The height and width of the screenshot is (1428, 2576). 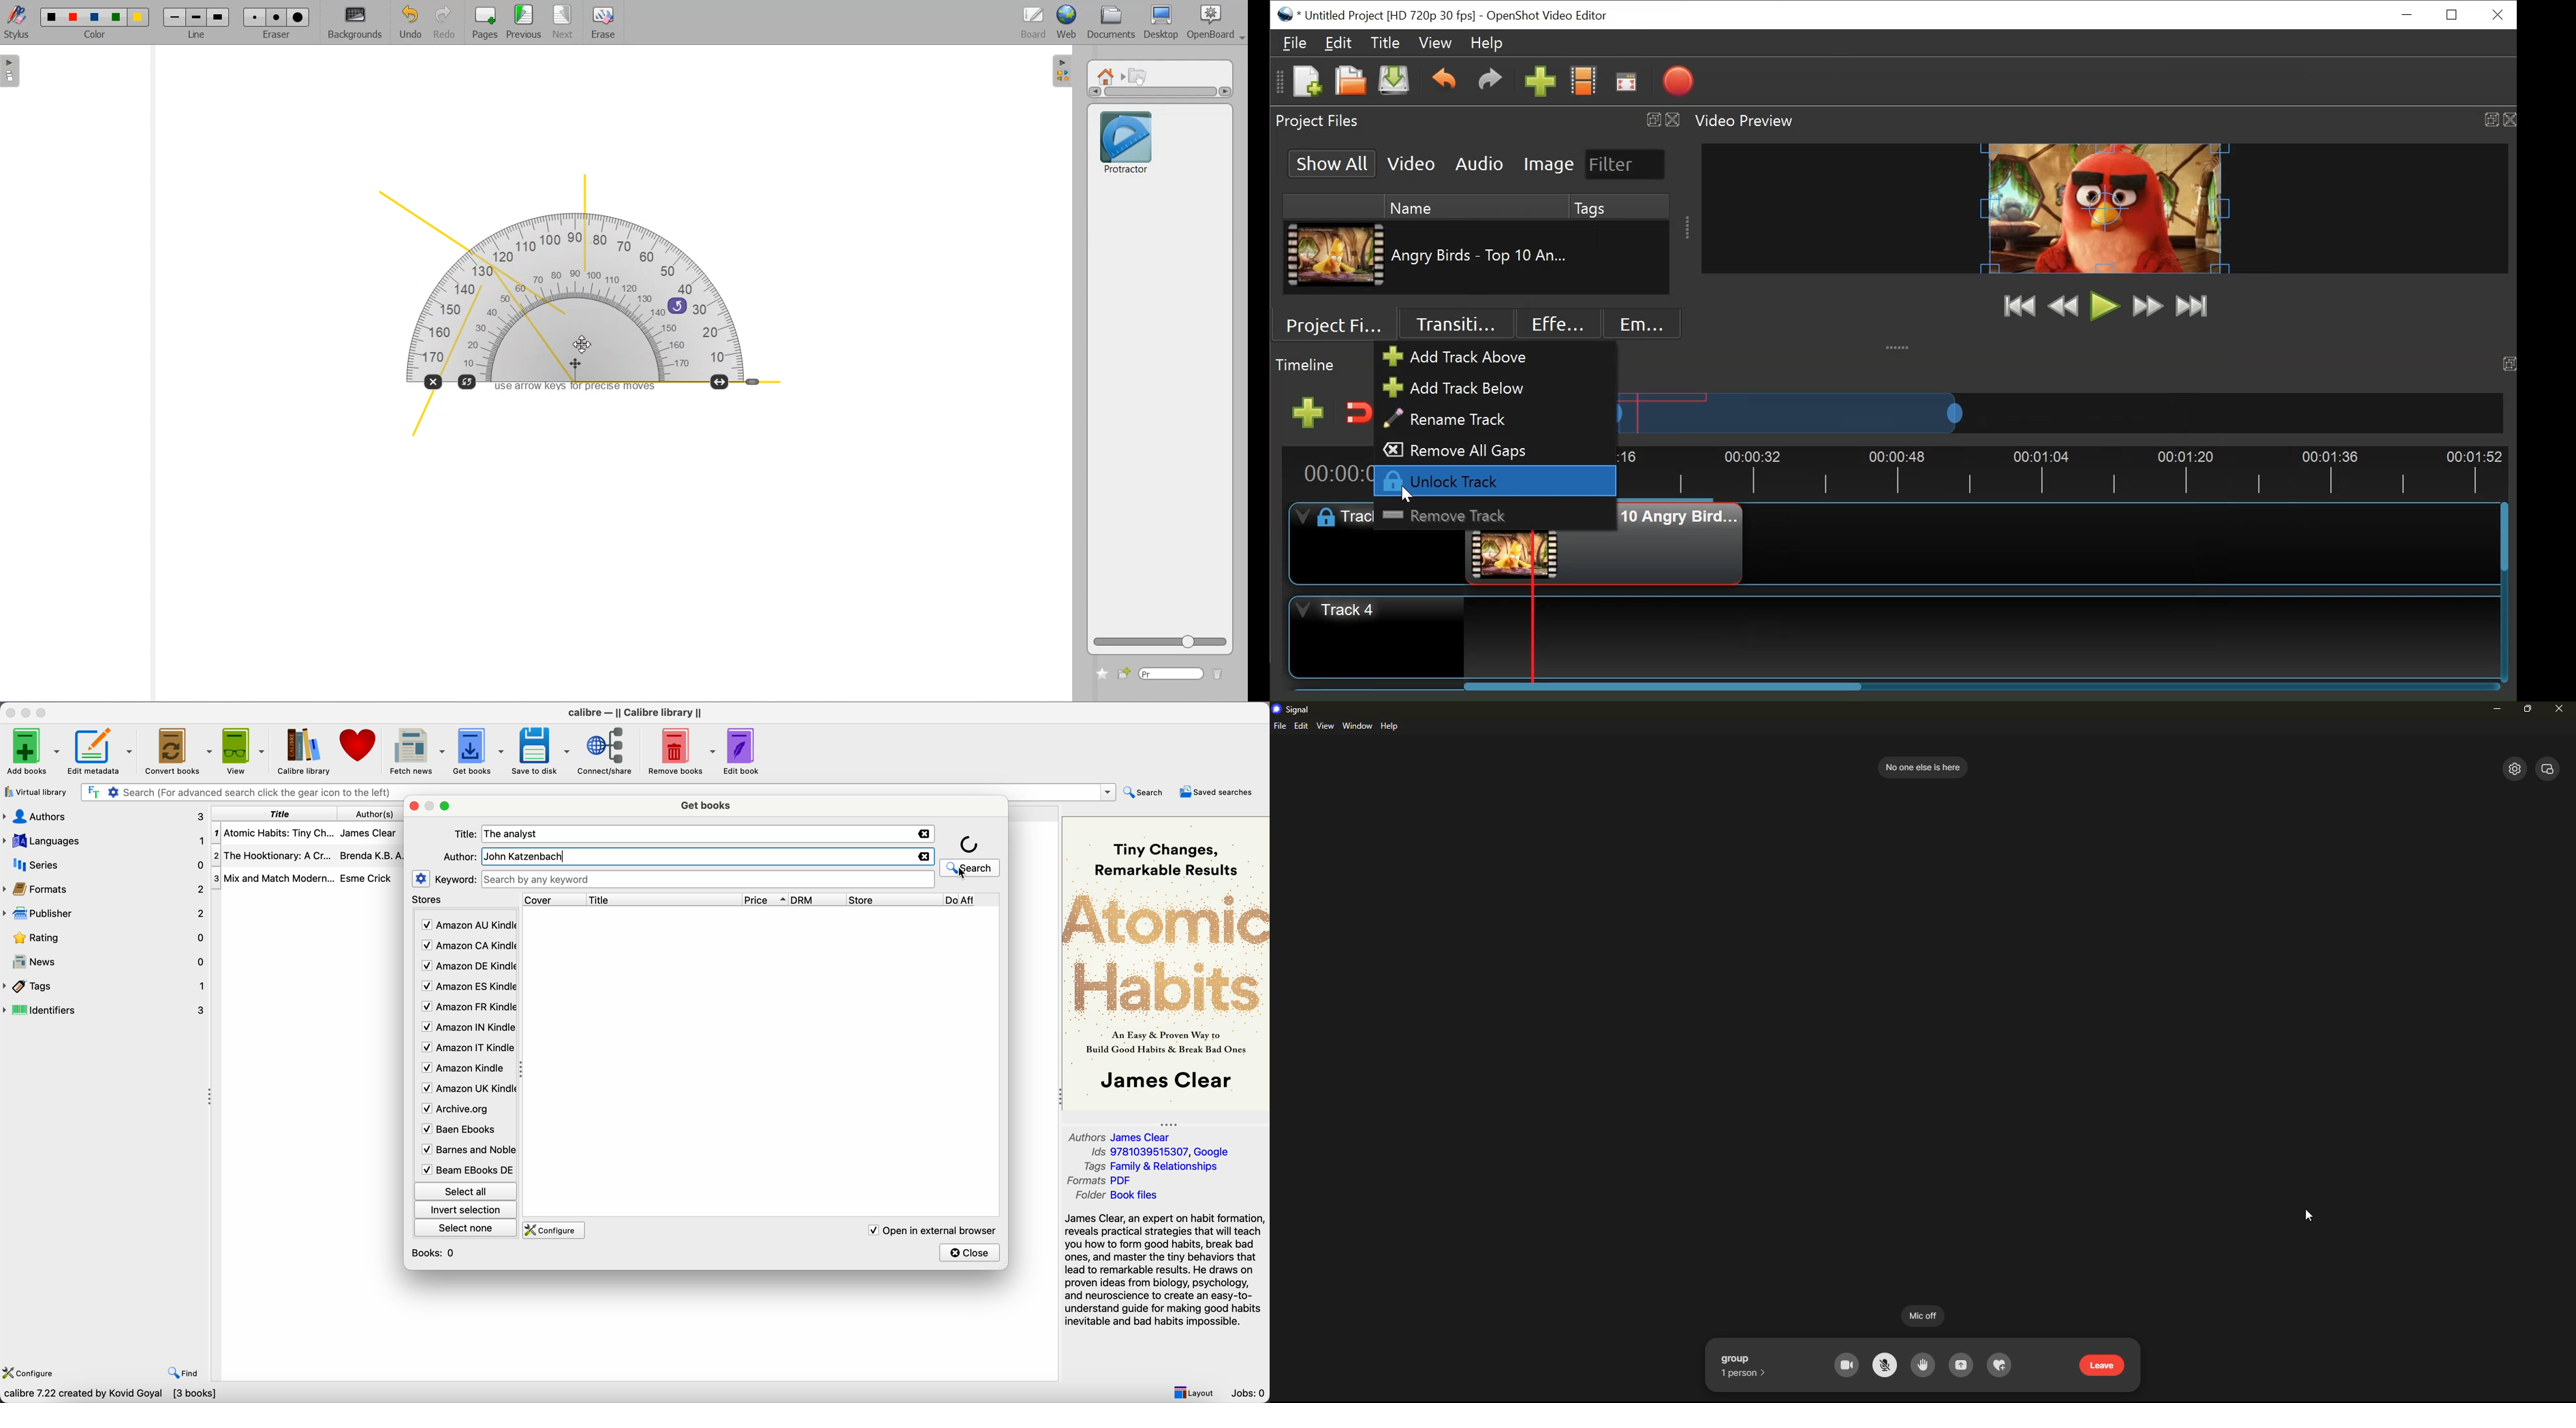 What do you see at coordinates (465, 1070) in the screenshot?
I see `Amazon Kindle` at bounding box center [465, 1070].